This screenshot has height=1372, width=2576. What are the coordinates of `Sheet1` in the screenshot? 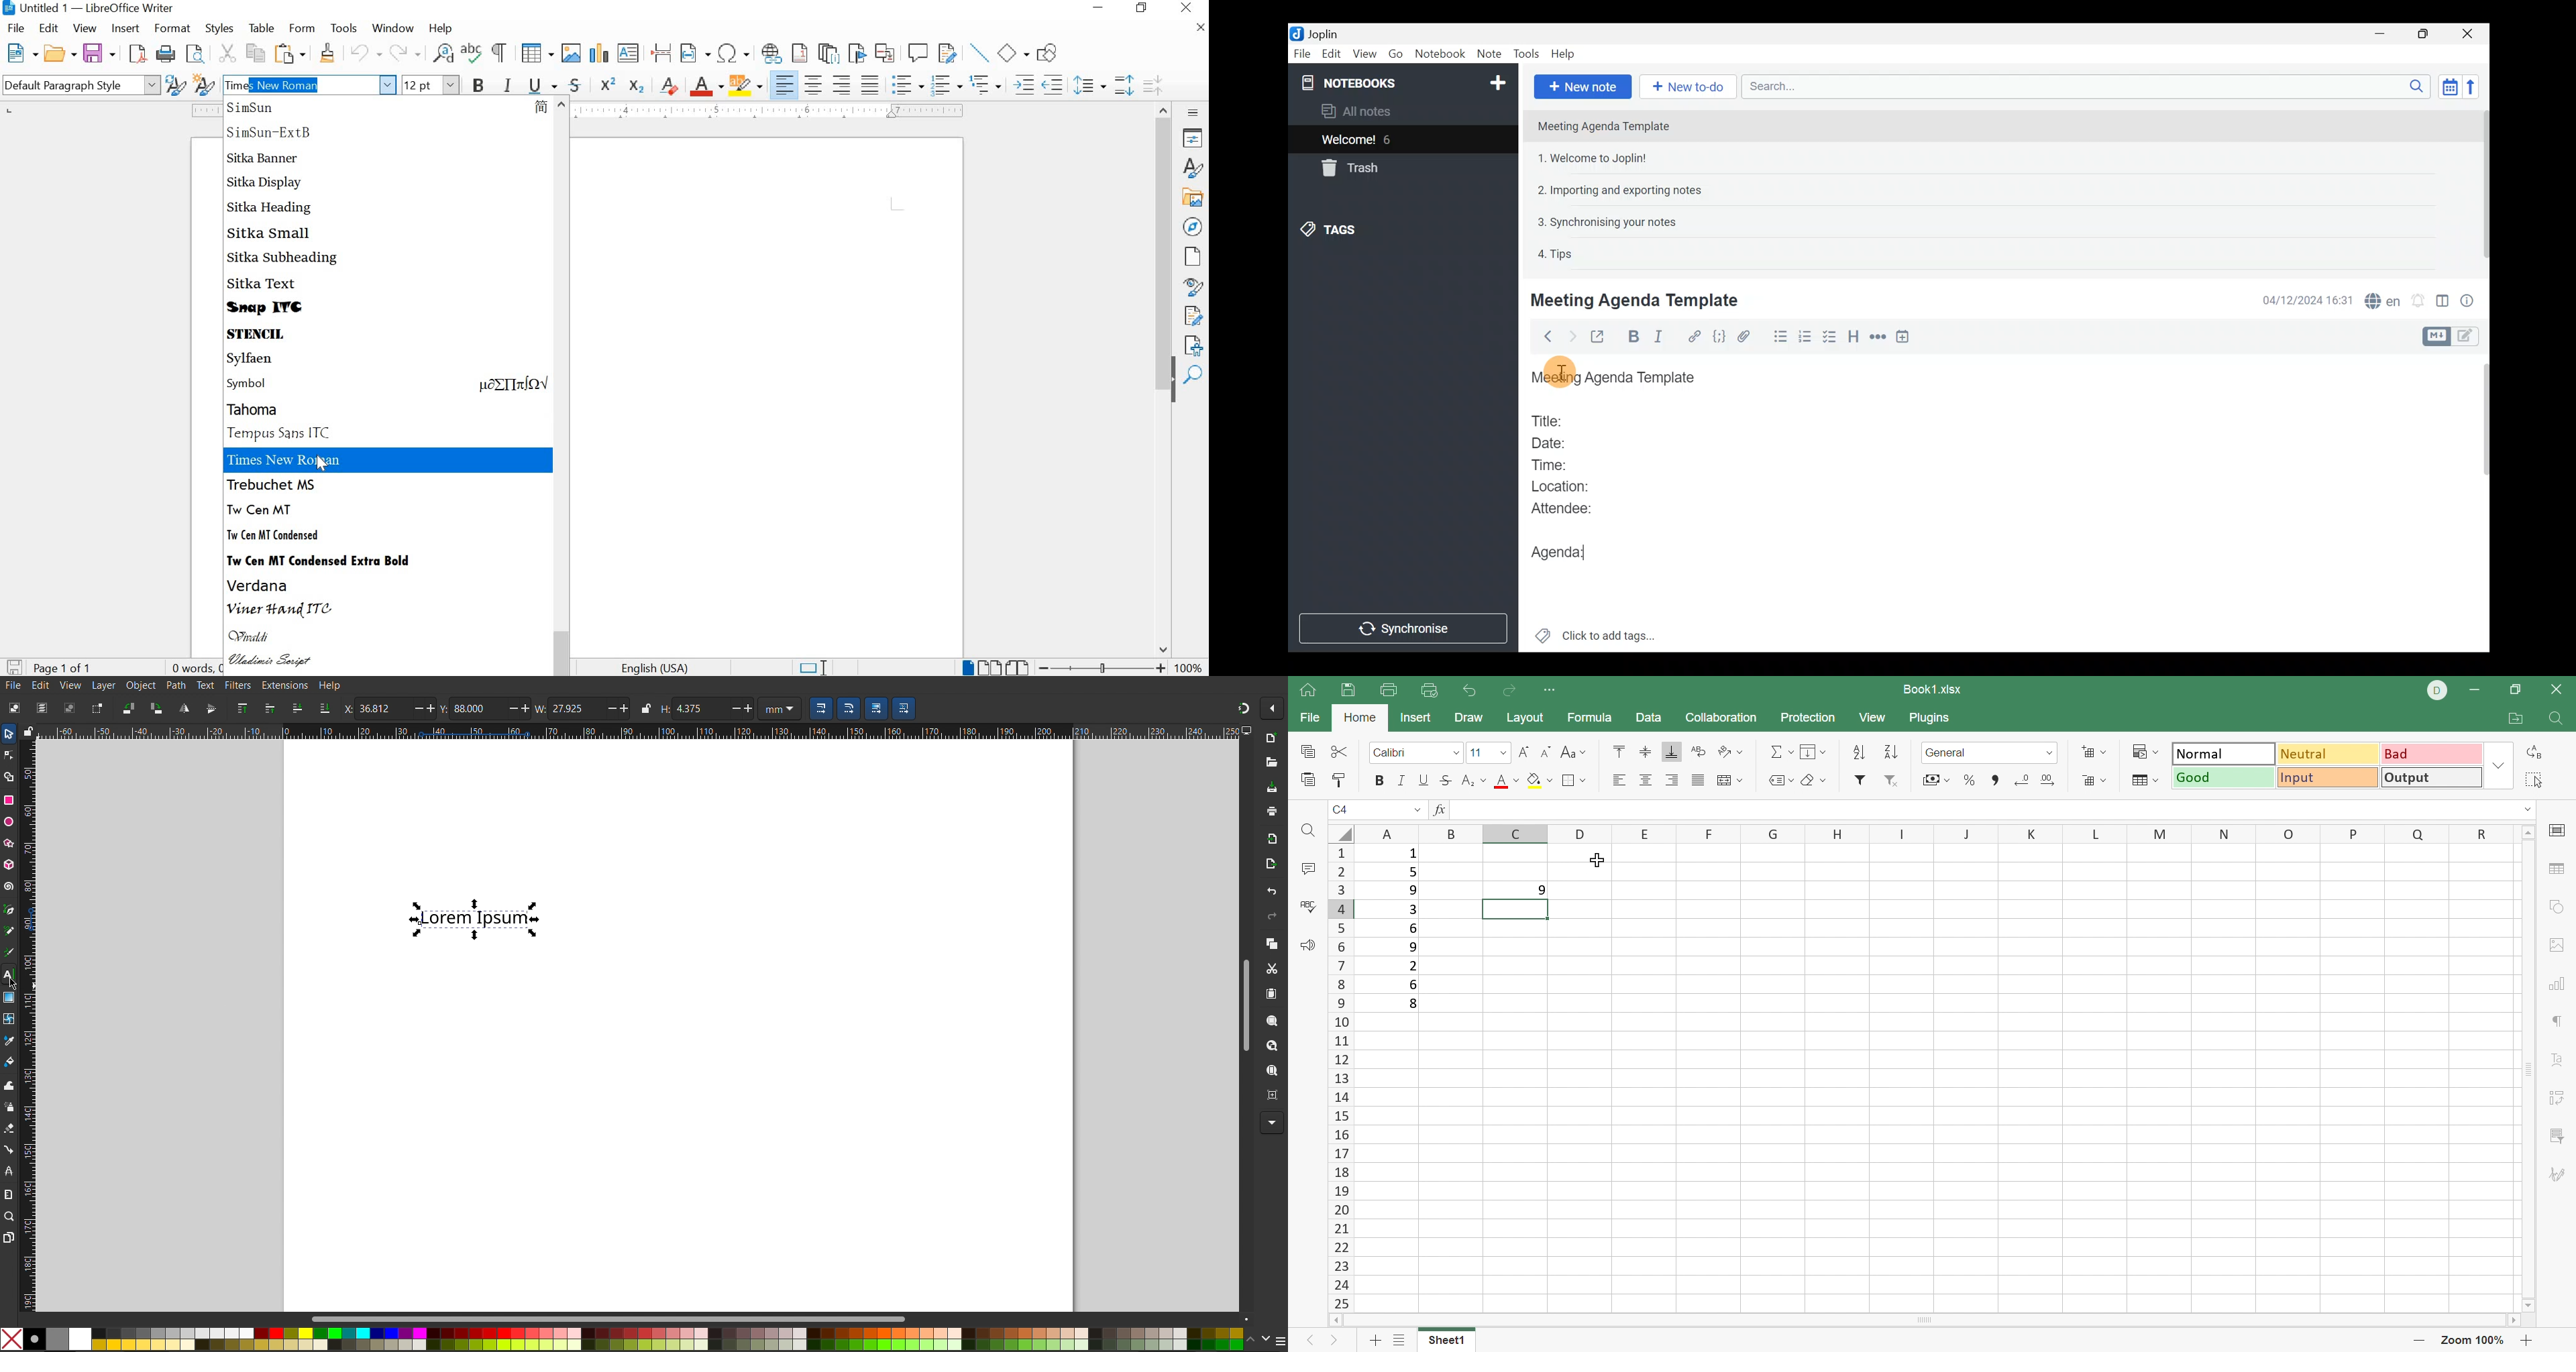 It's located at (1450, 1343).